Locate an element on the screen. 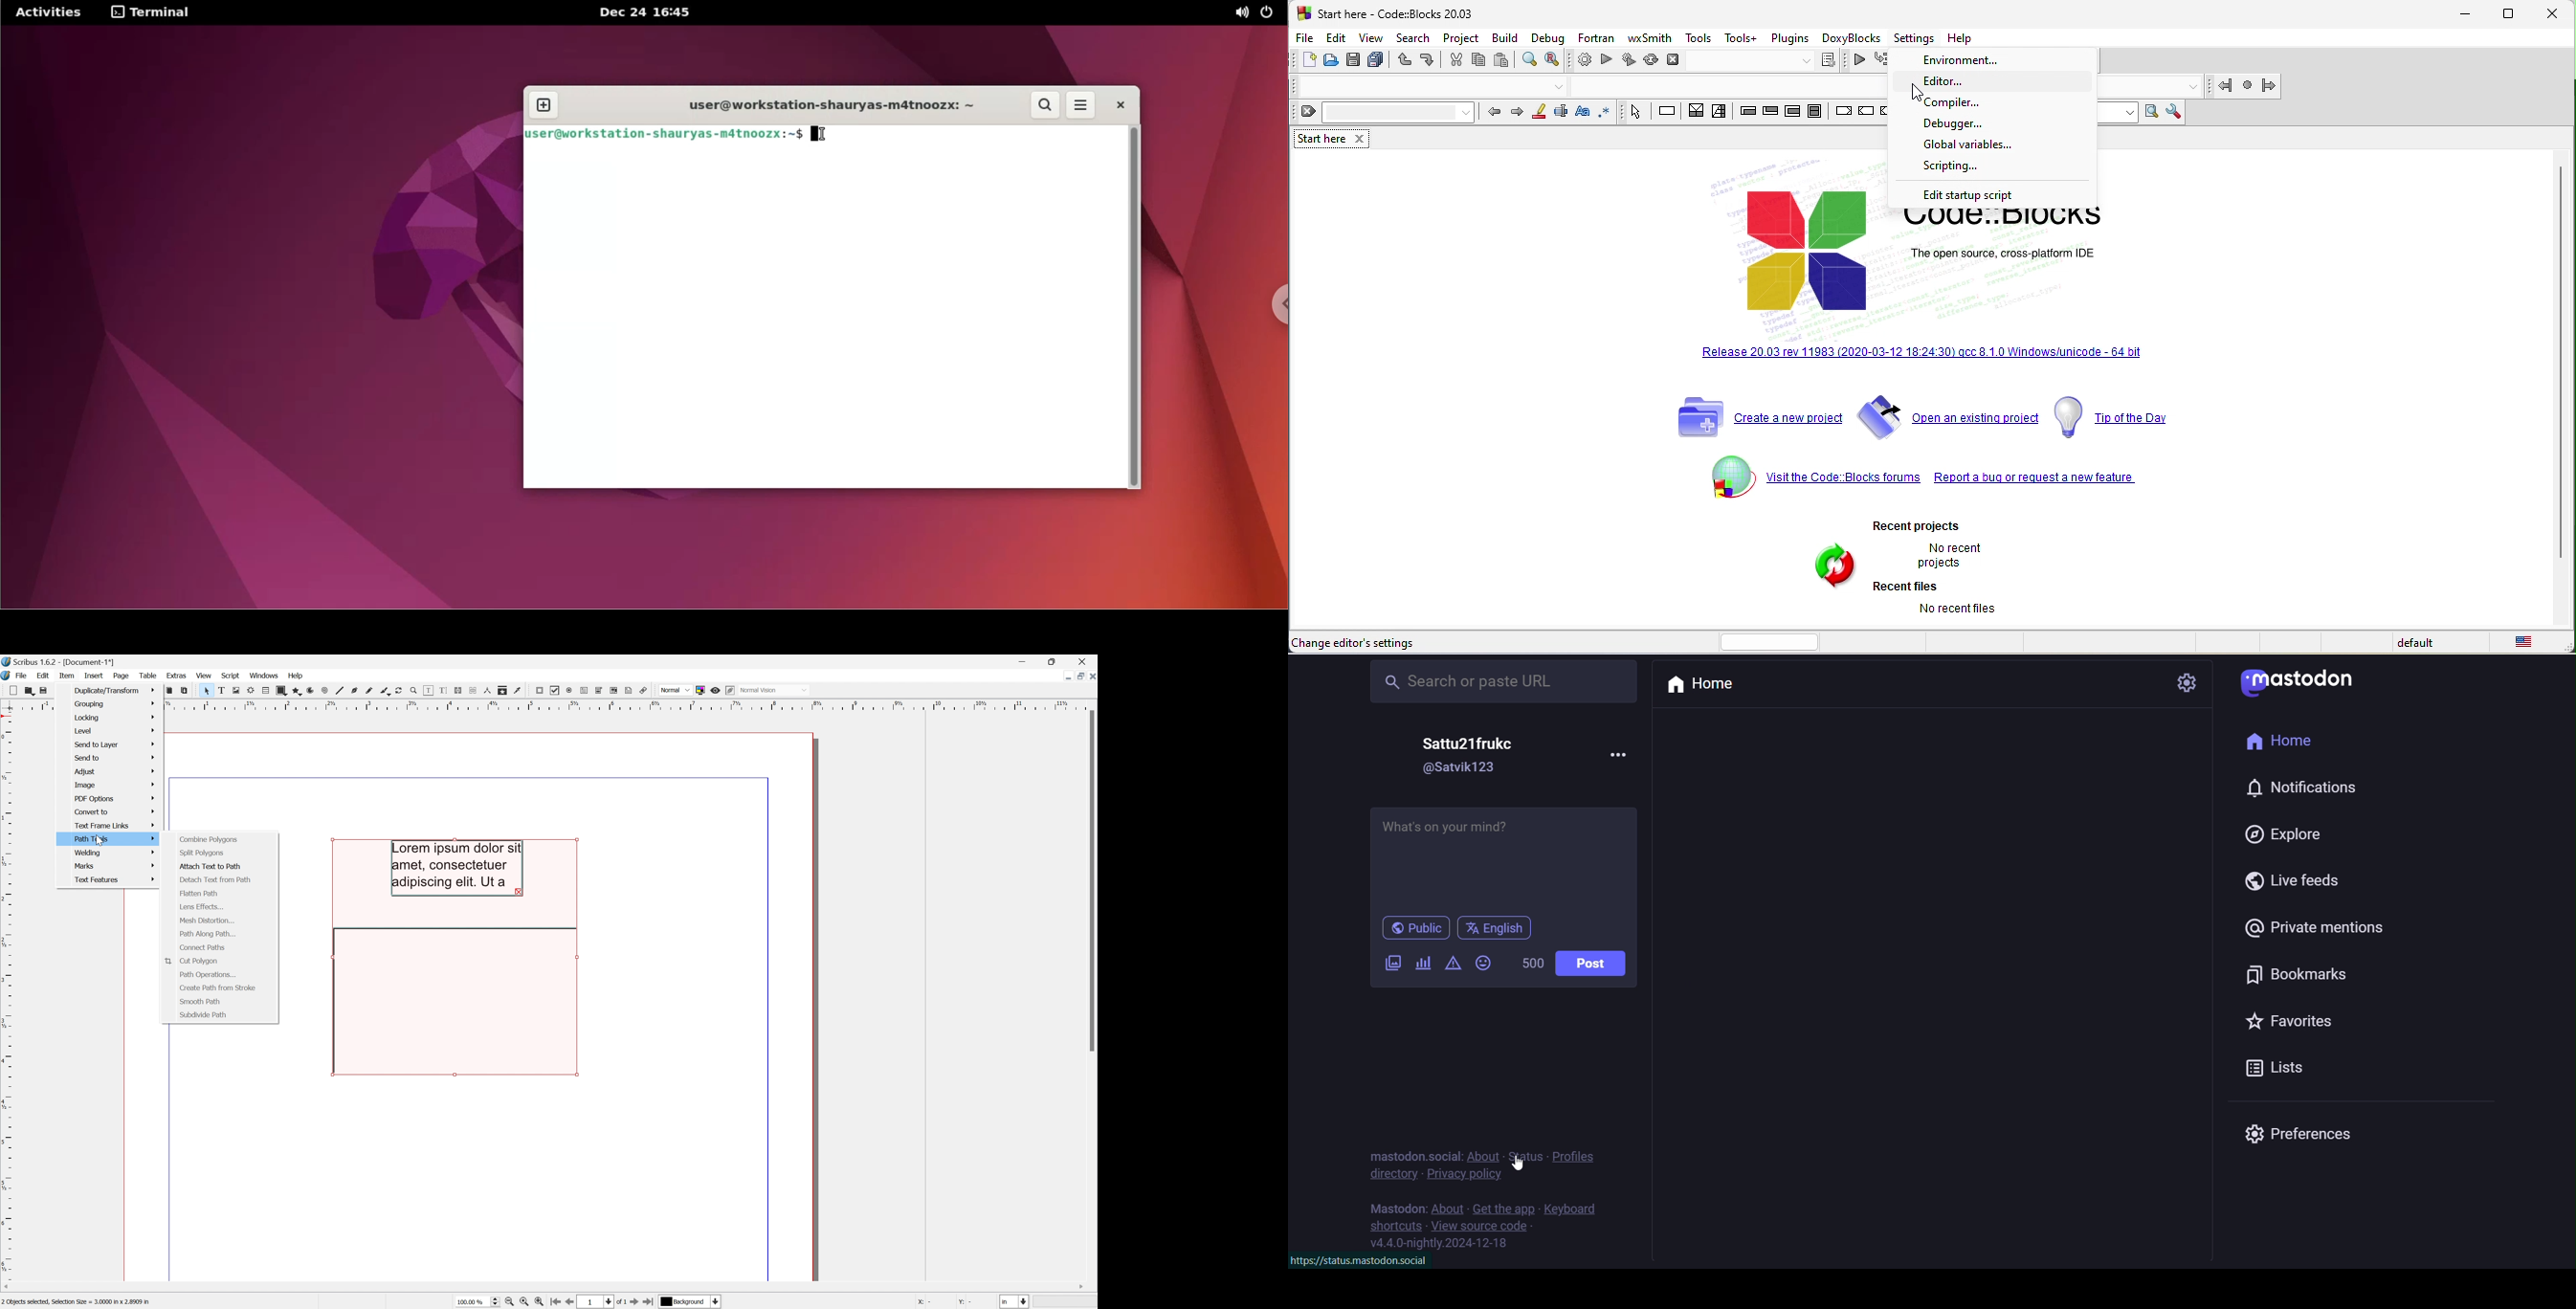  search is located at coordinates (1415, 39).